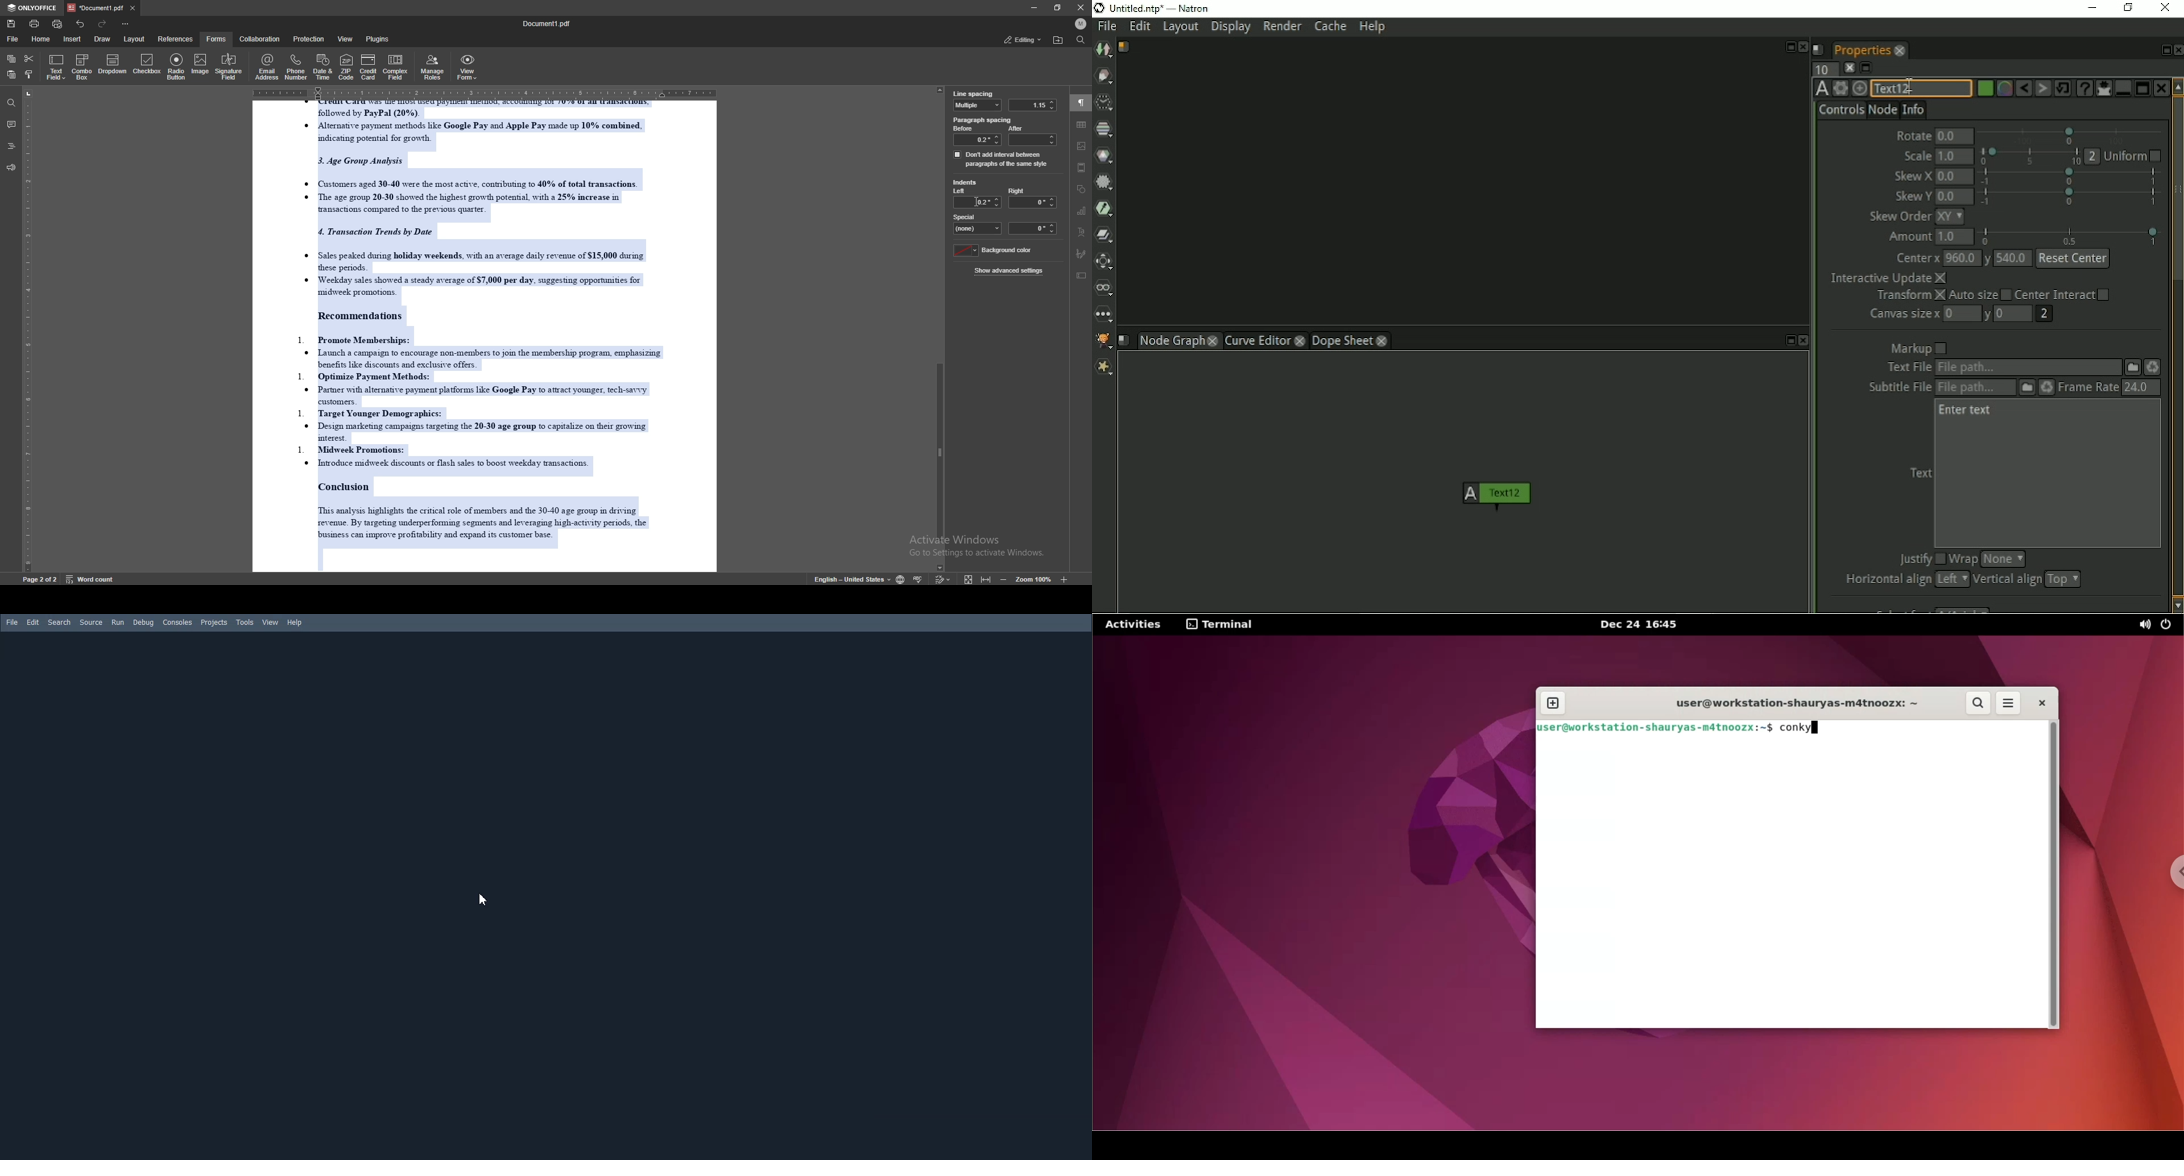 The width and height of the screenshot is (2184, 1176). Describe the element at coordinates (346, 39) in the screenshot. I see `view` at that location.